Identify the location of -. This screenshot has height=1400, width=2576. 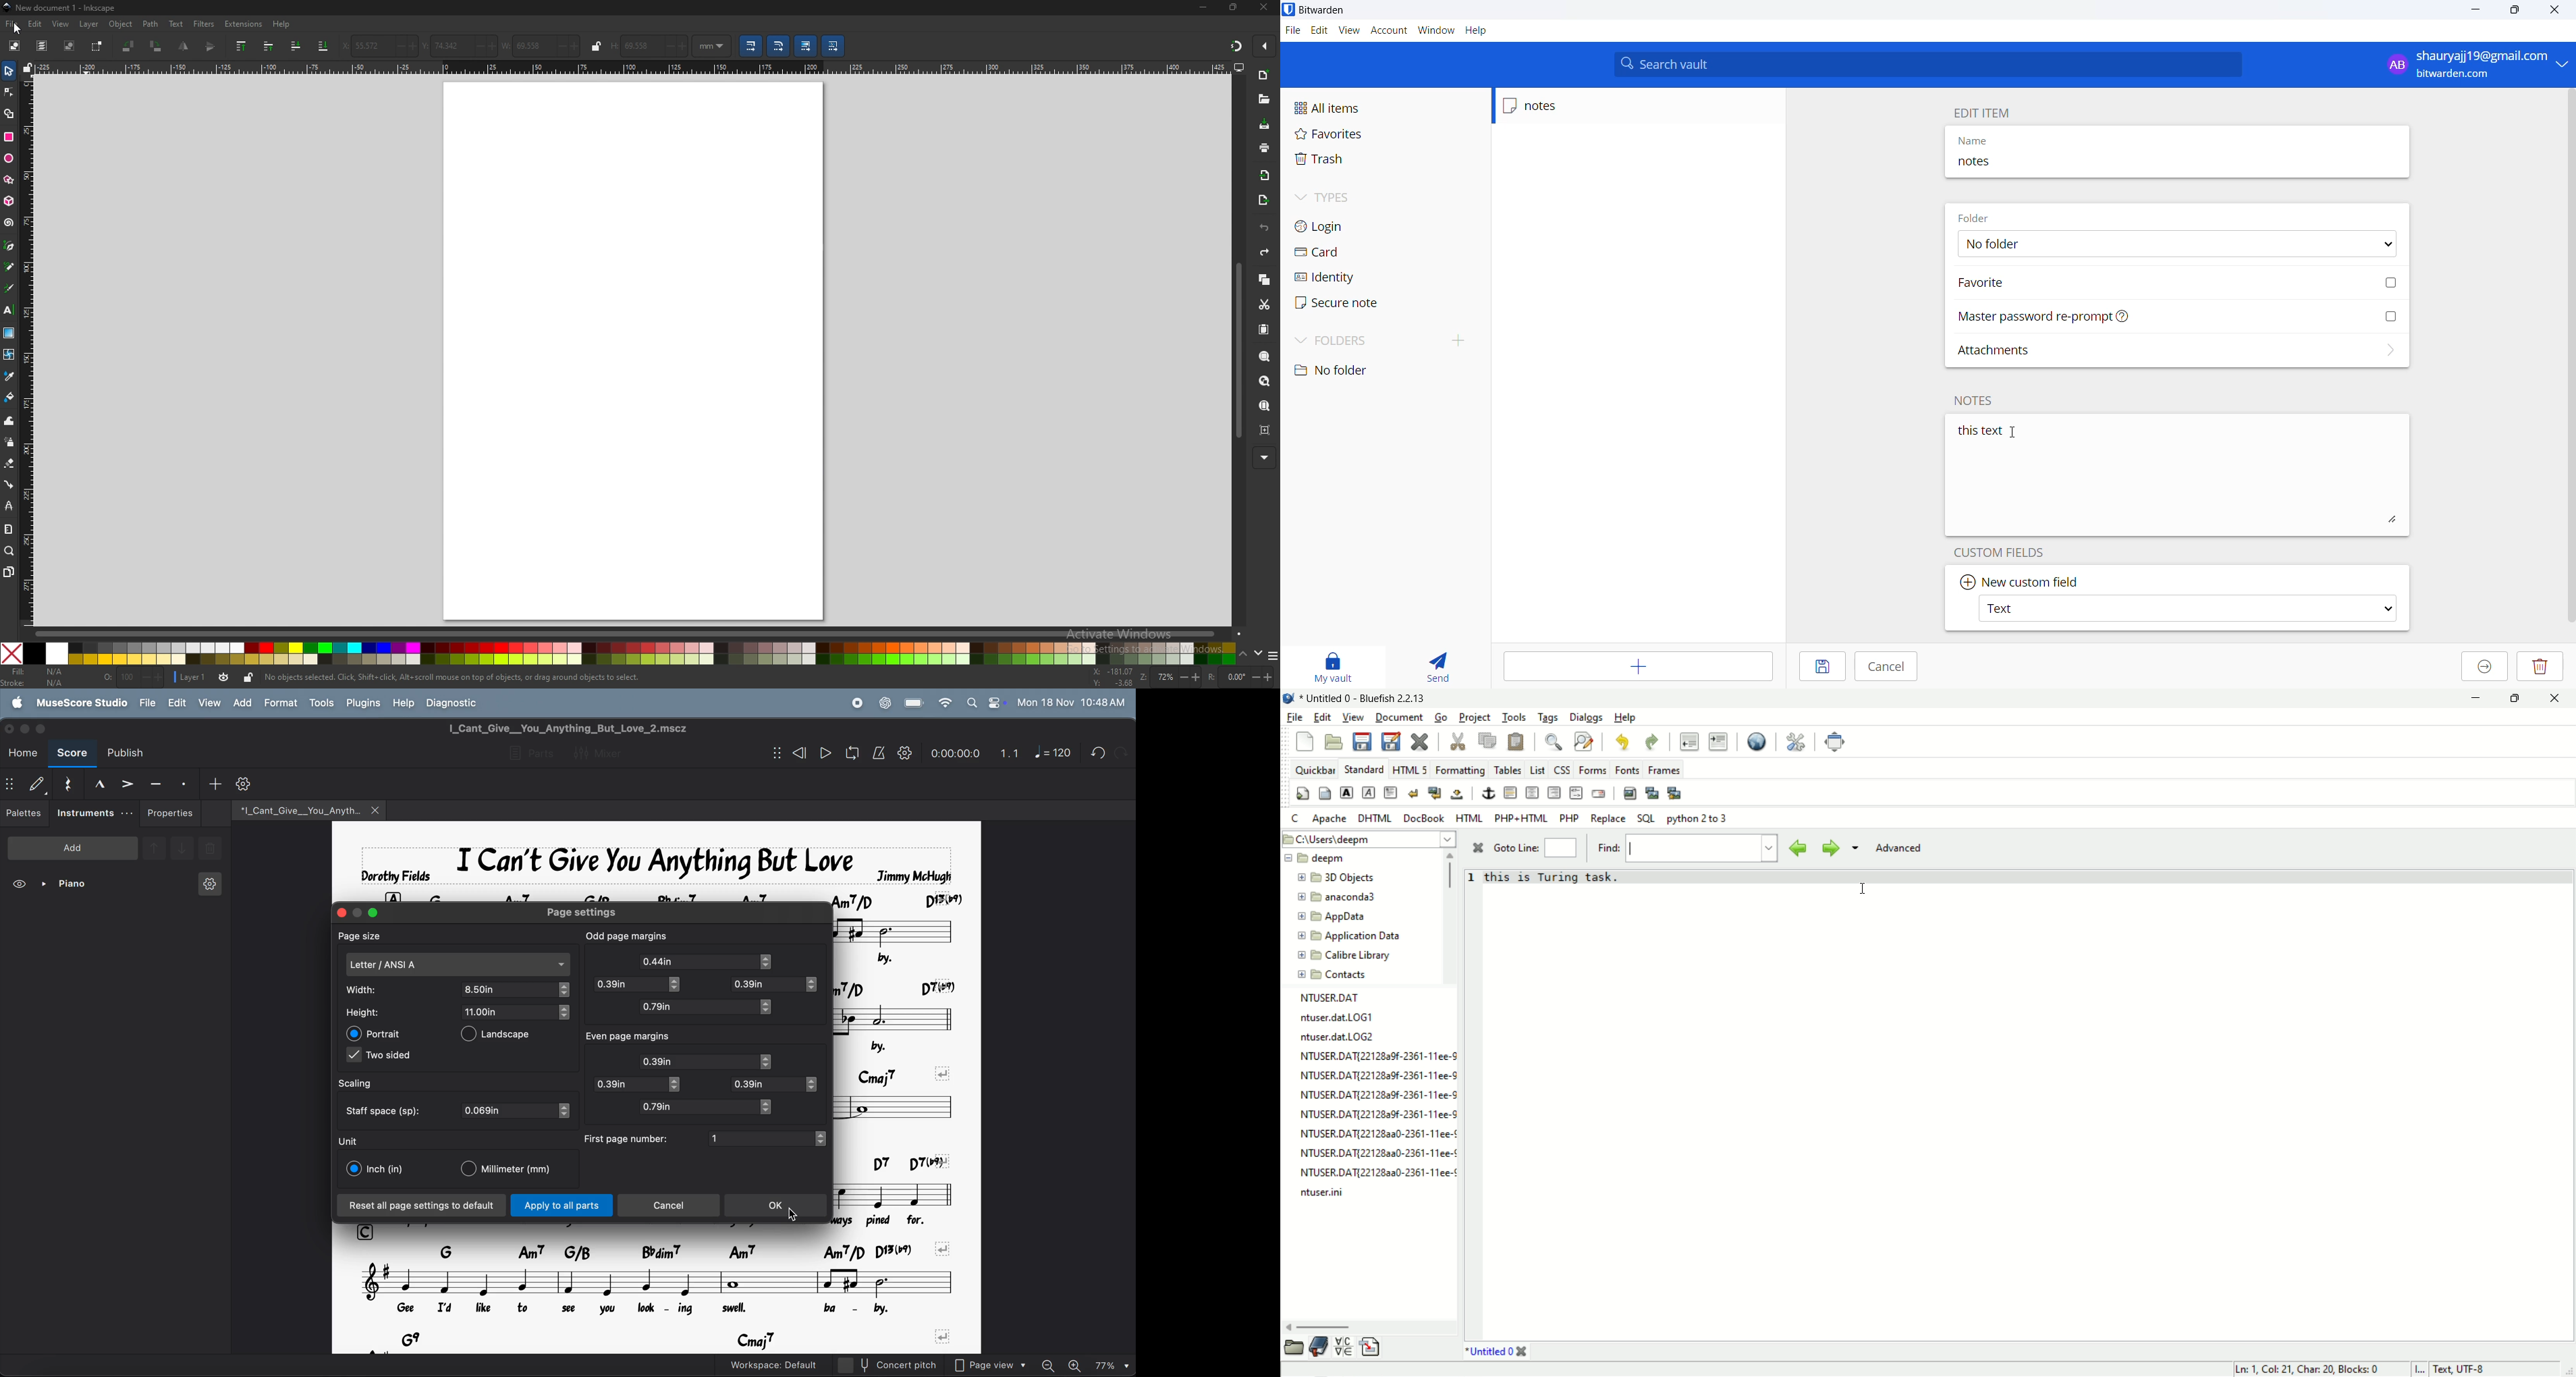
(668, 47).